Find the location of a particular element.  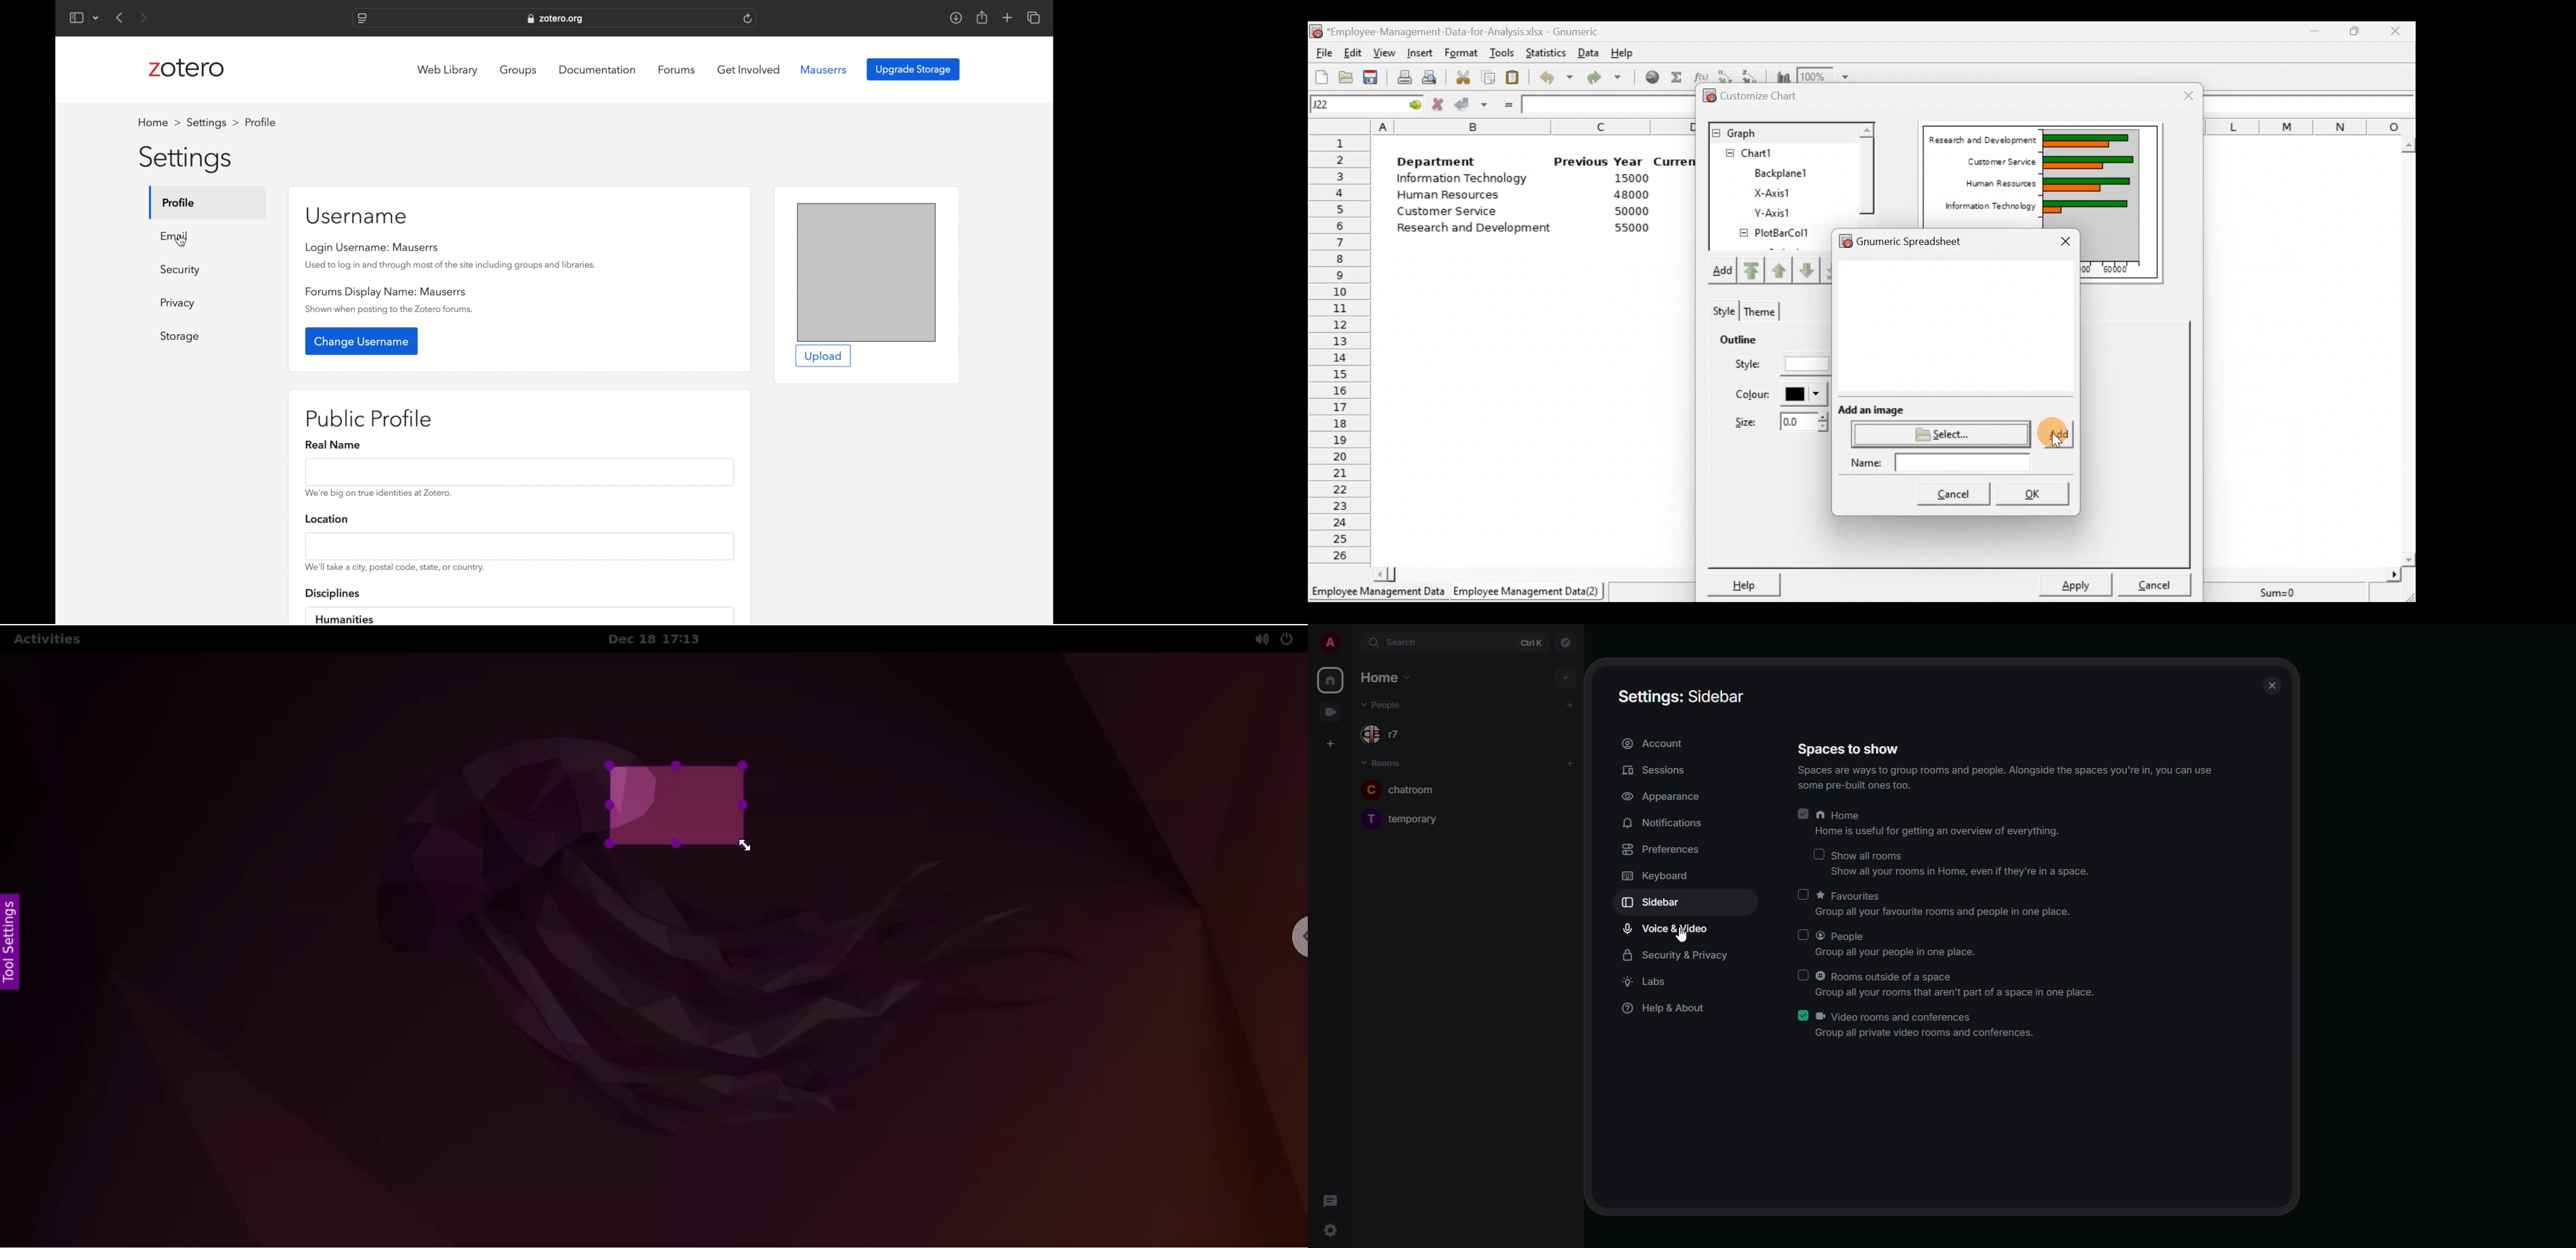

Sum=0 is located at coordinates (2282, 590).